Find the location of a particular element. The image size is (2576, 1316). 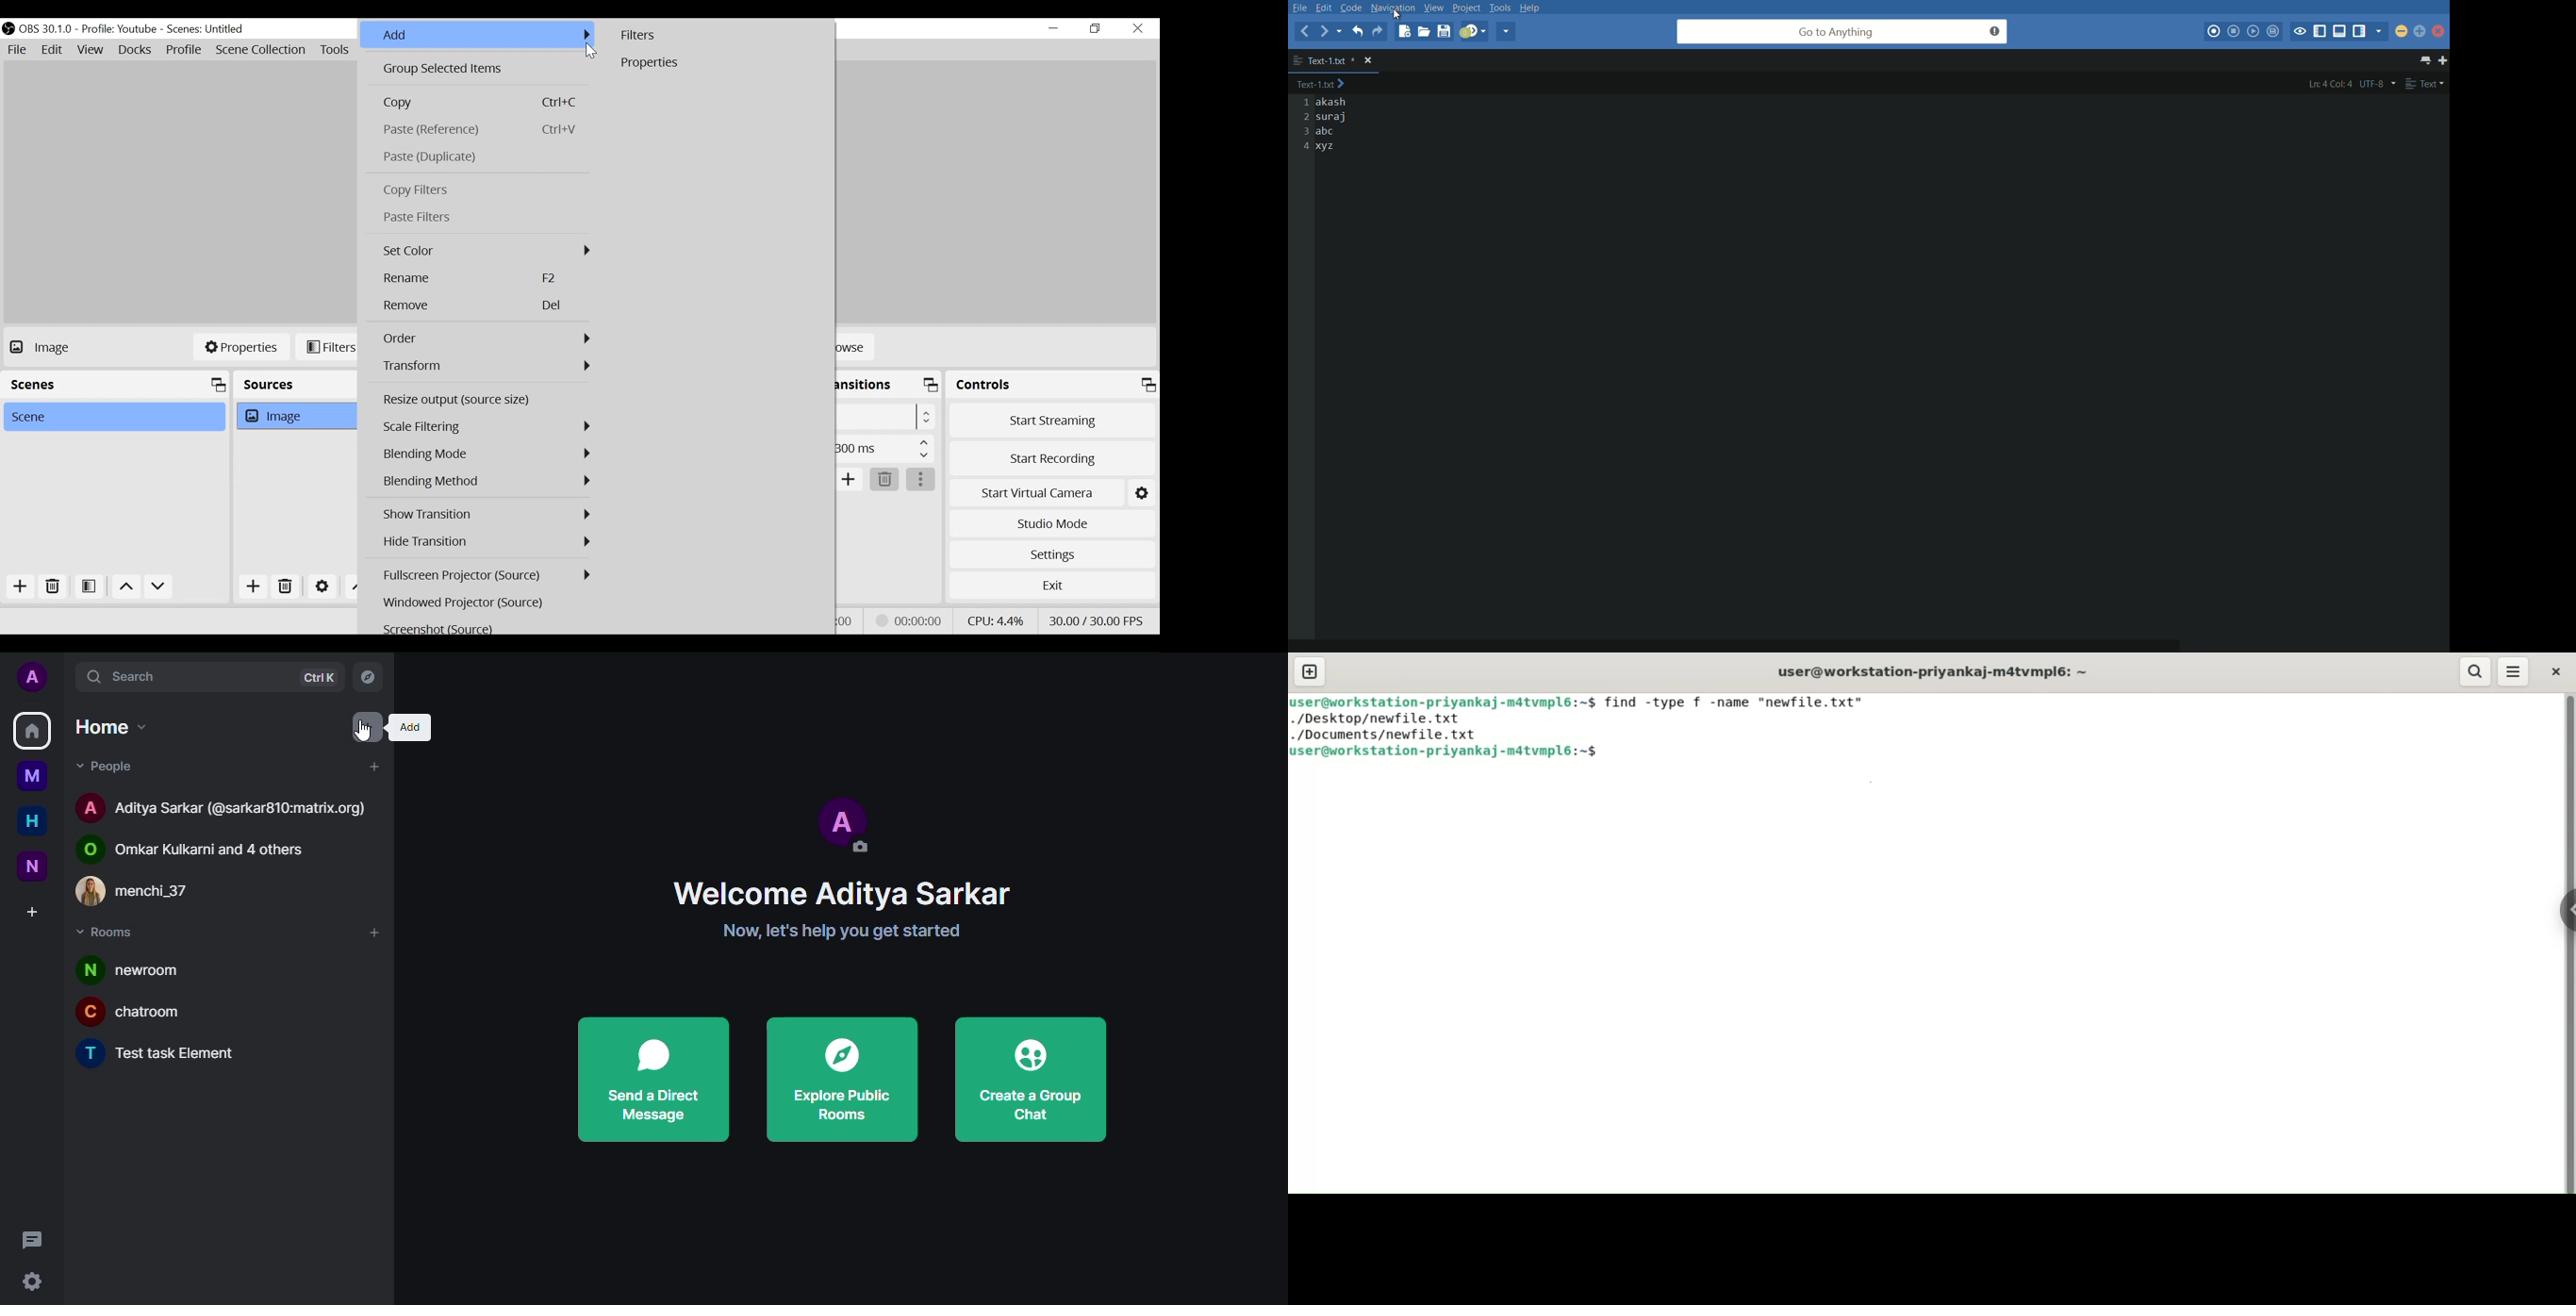

Start Recording is located at coordinates (1051, 459).